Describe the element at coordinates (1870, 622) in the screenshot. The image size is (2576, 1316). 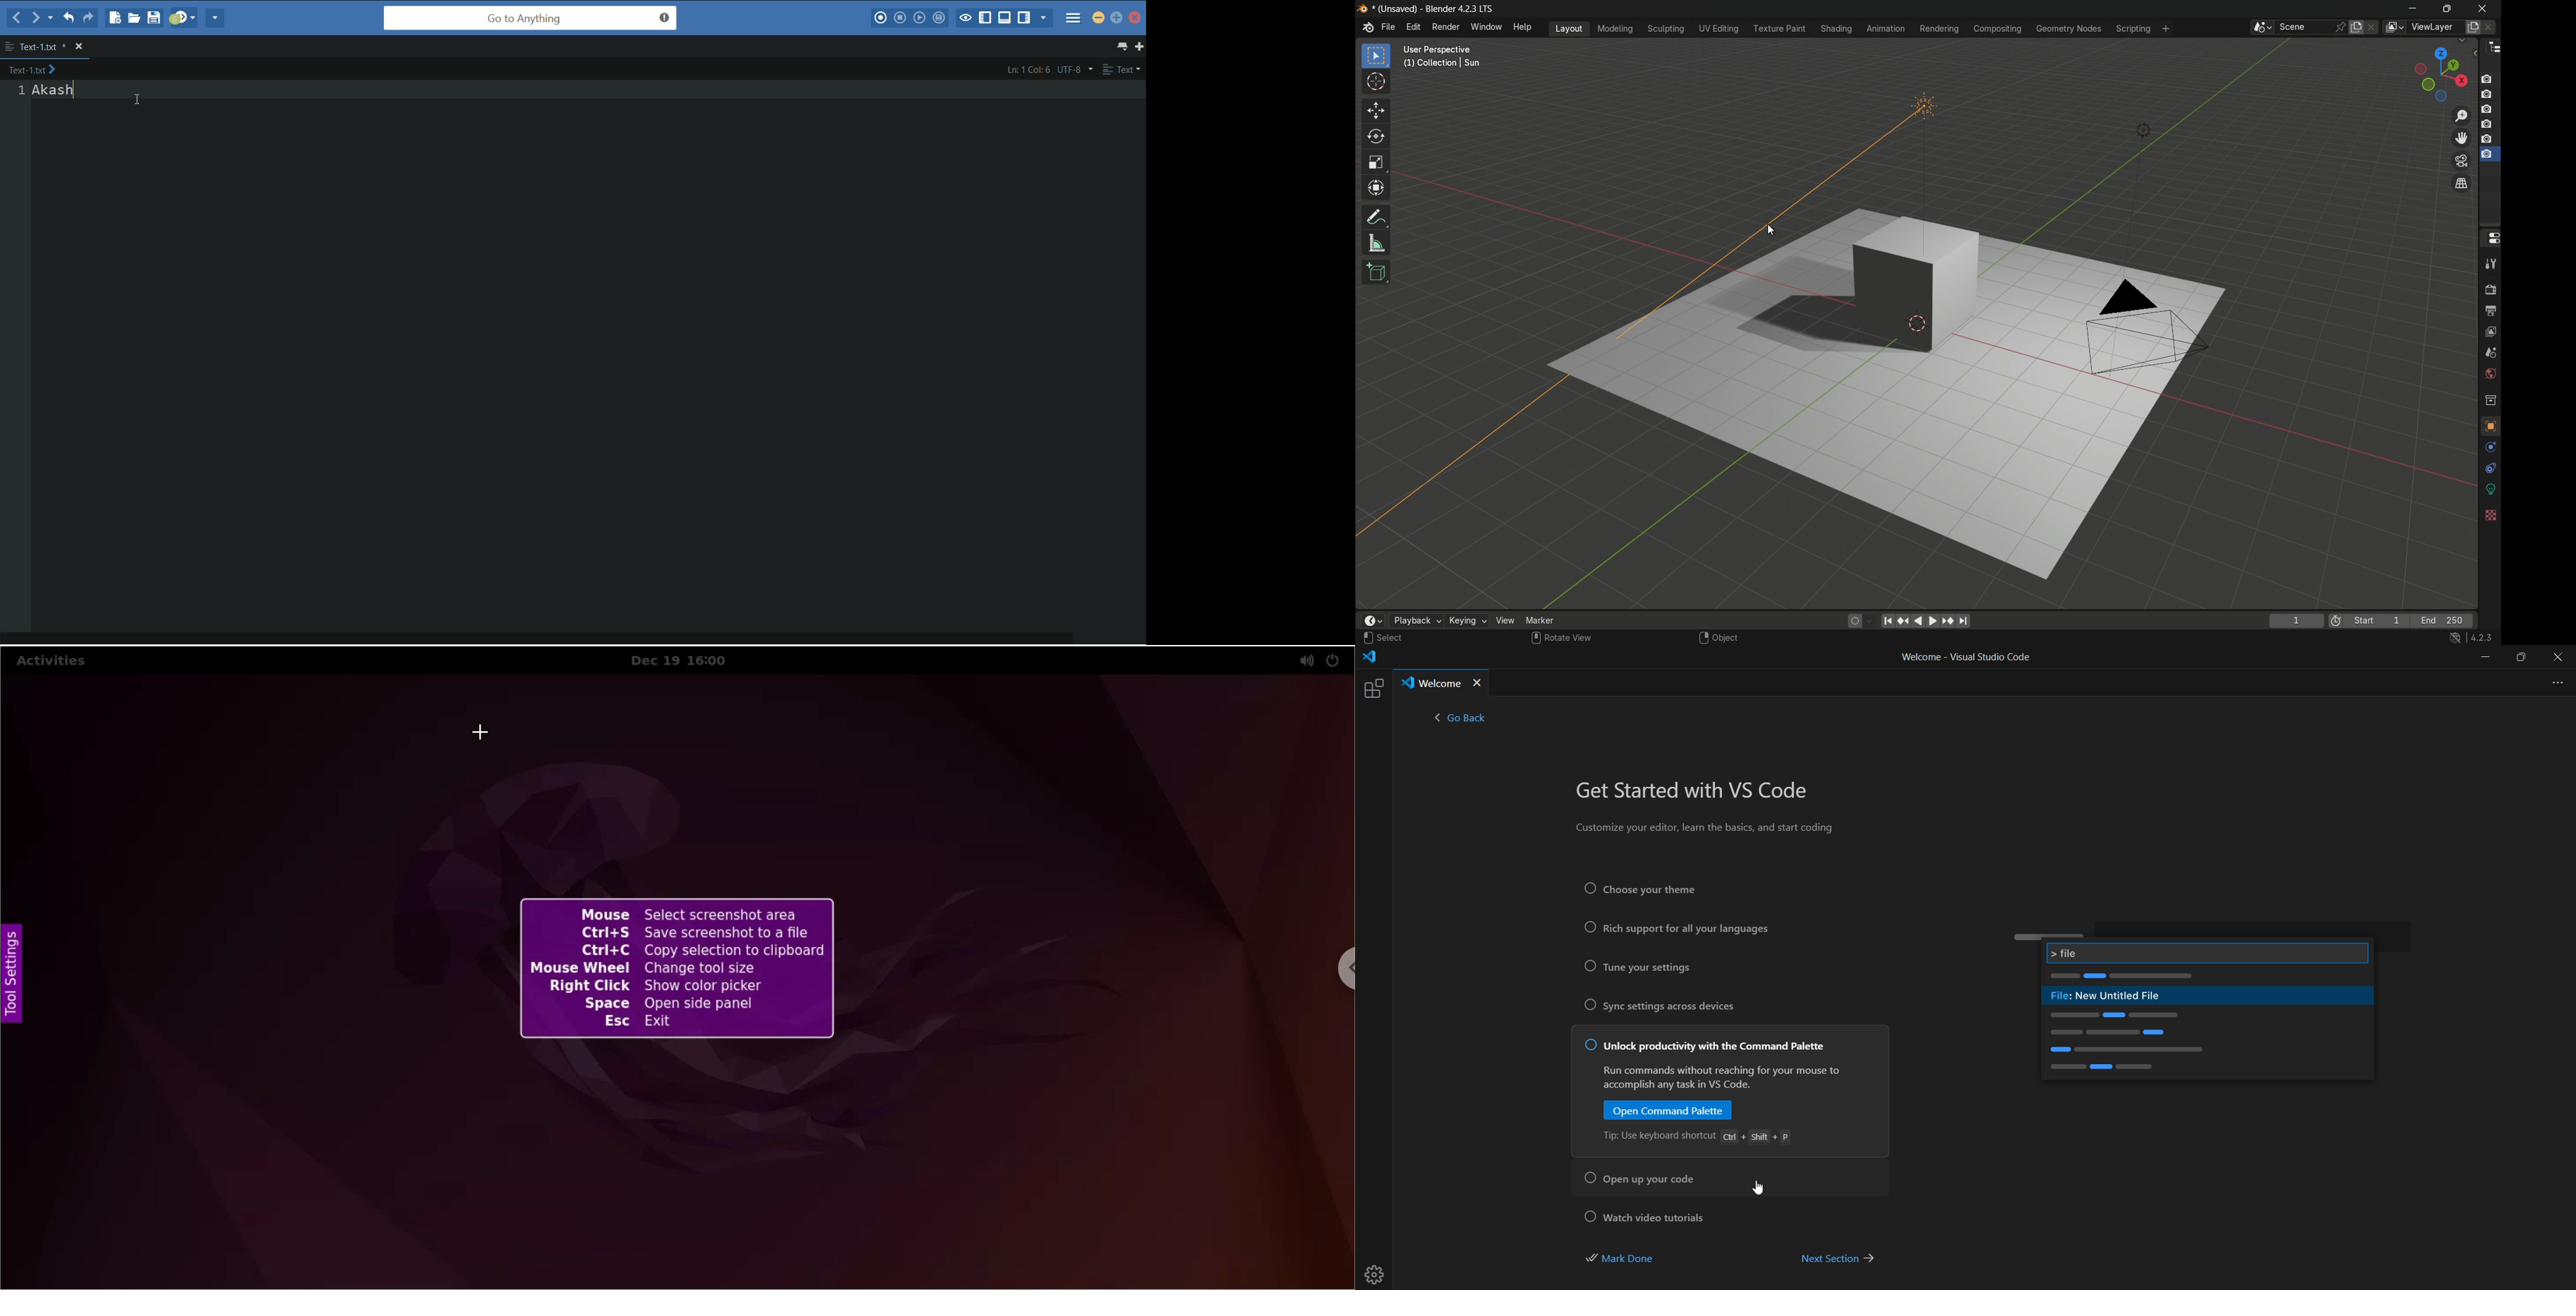
I see `auto keyframing` at that location.